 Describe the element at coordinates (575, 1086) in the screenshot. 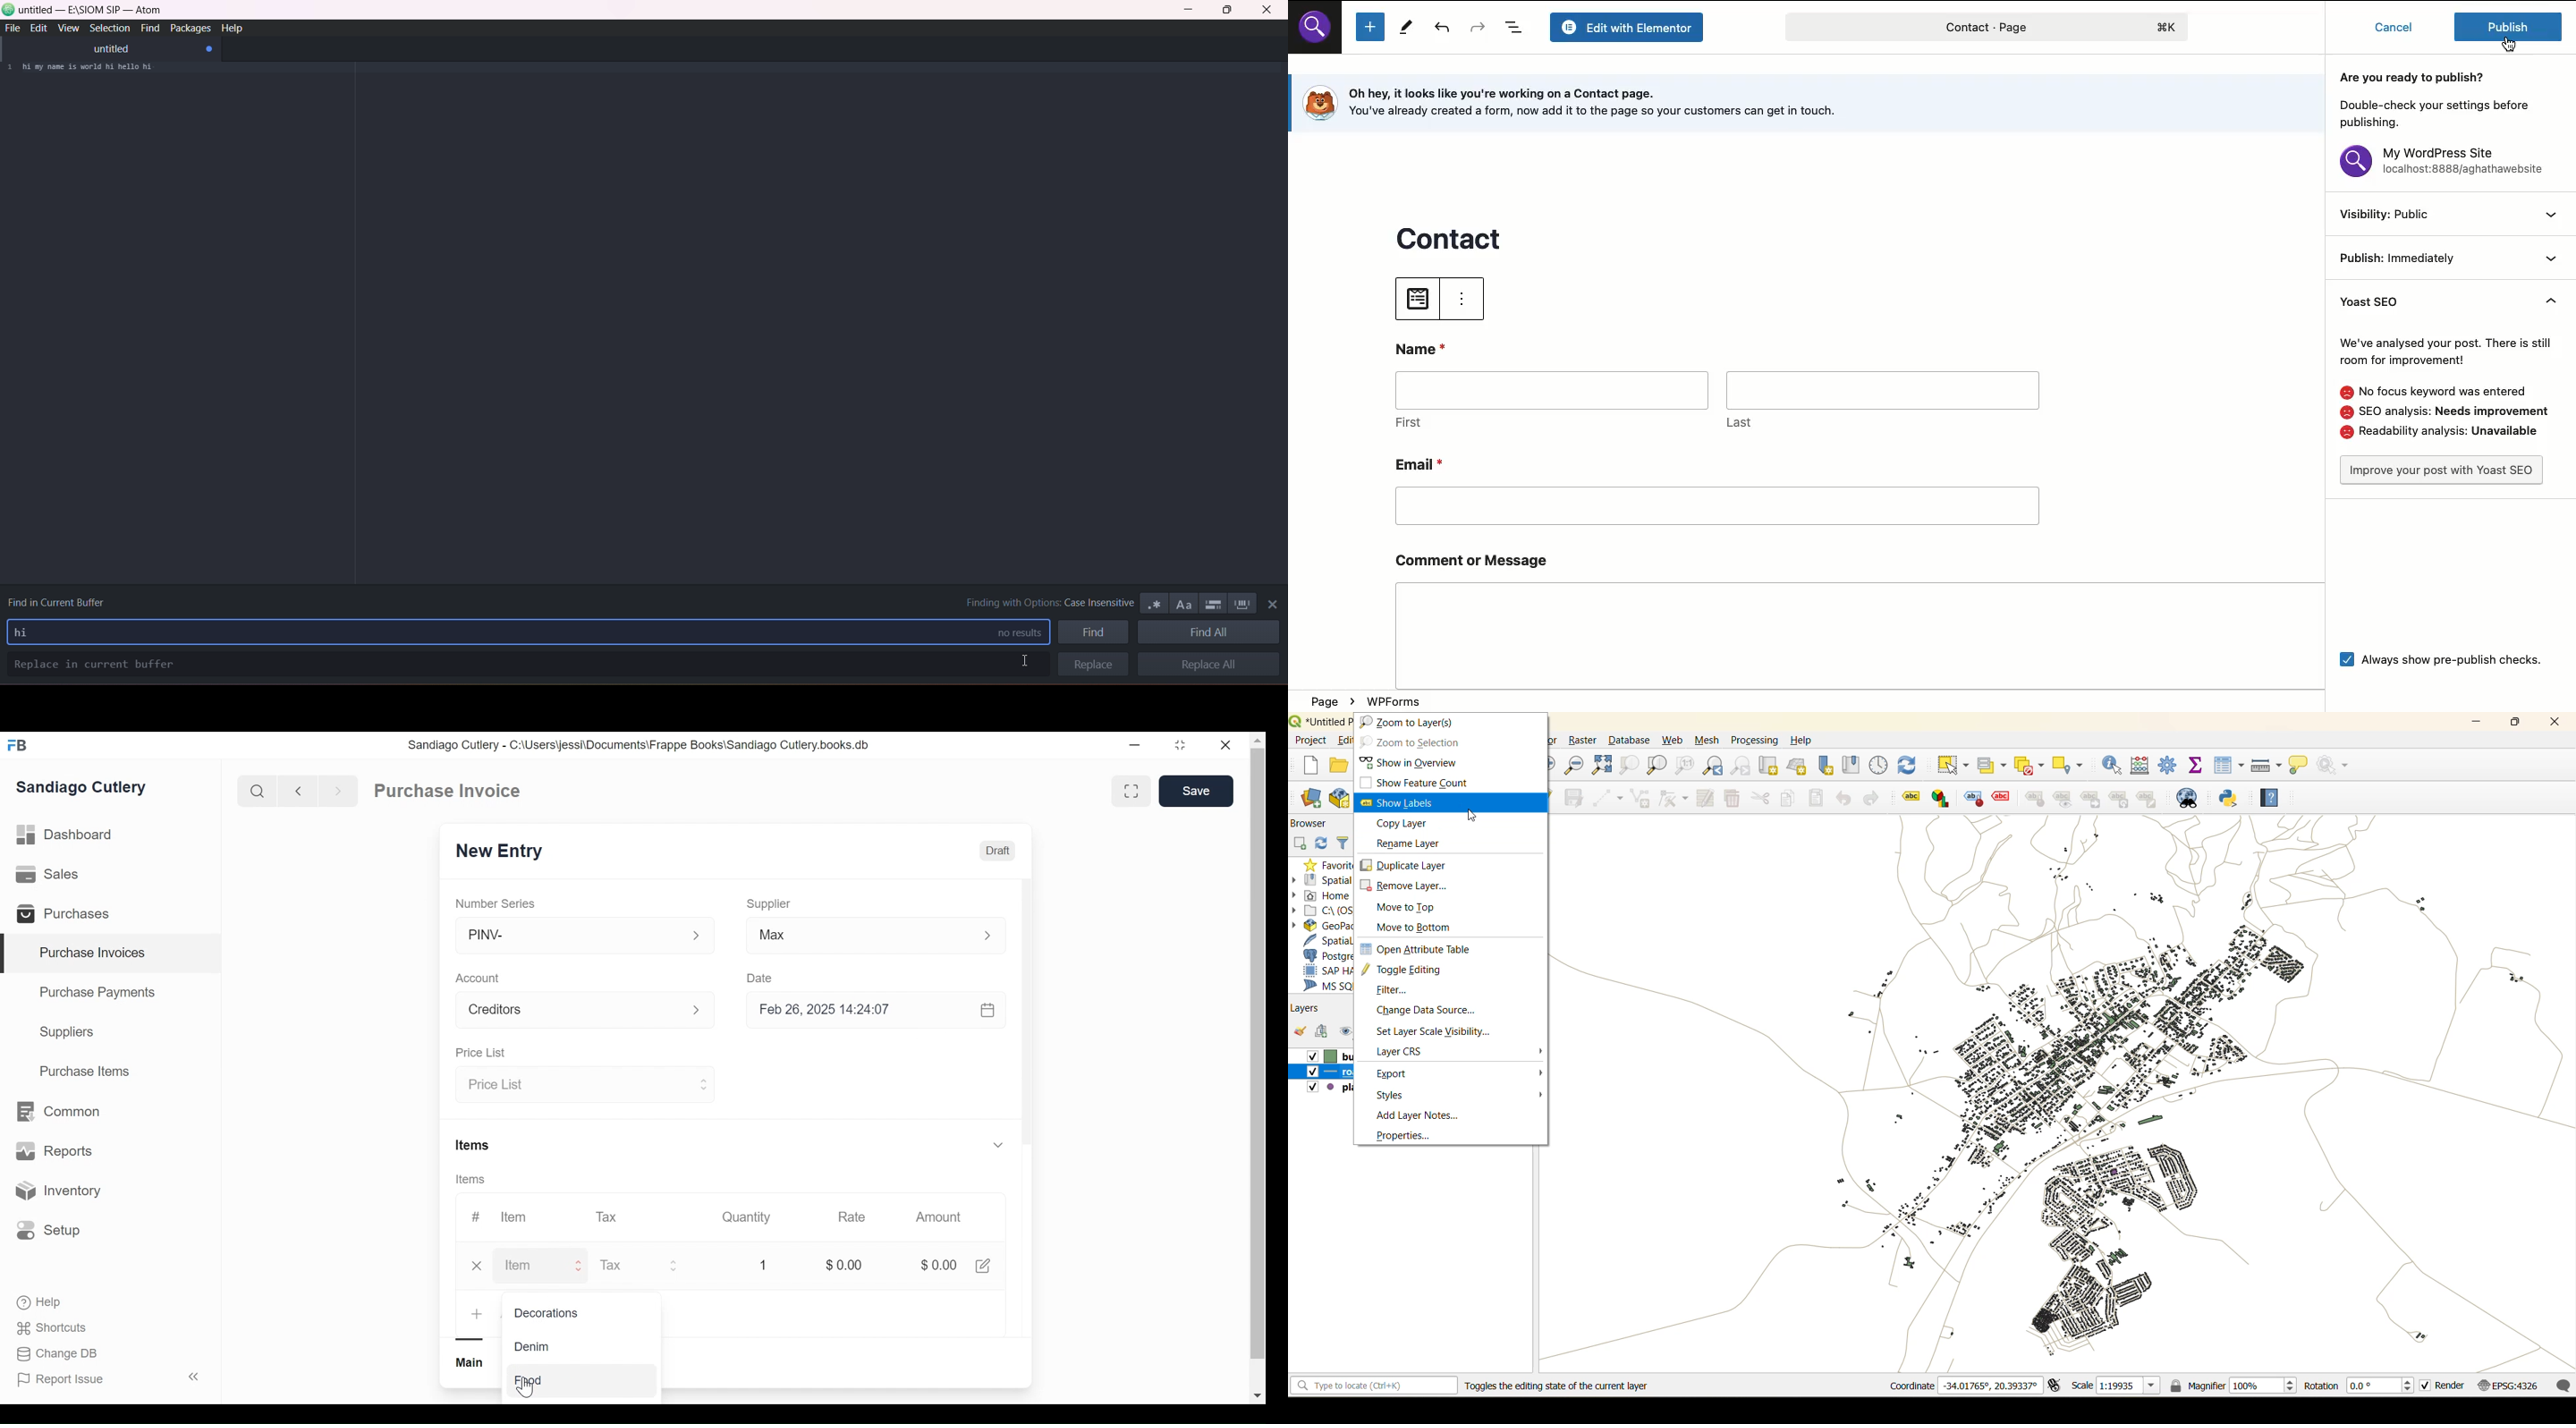

I see `Price List` at that location.